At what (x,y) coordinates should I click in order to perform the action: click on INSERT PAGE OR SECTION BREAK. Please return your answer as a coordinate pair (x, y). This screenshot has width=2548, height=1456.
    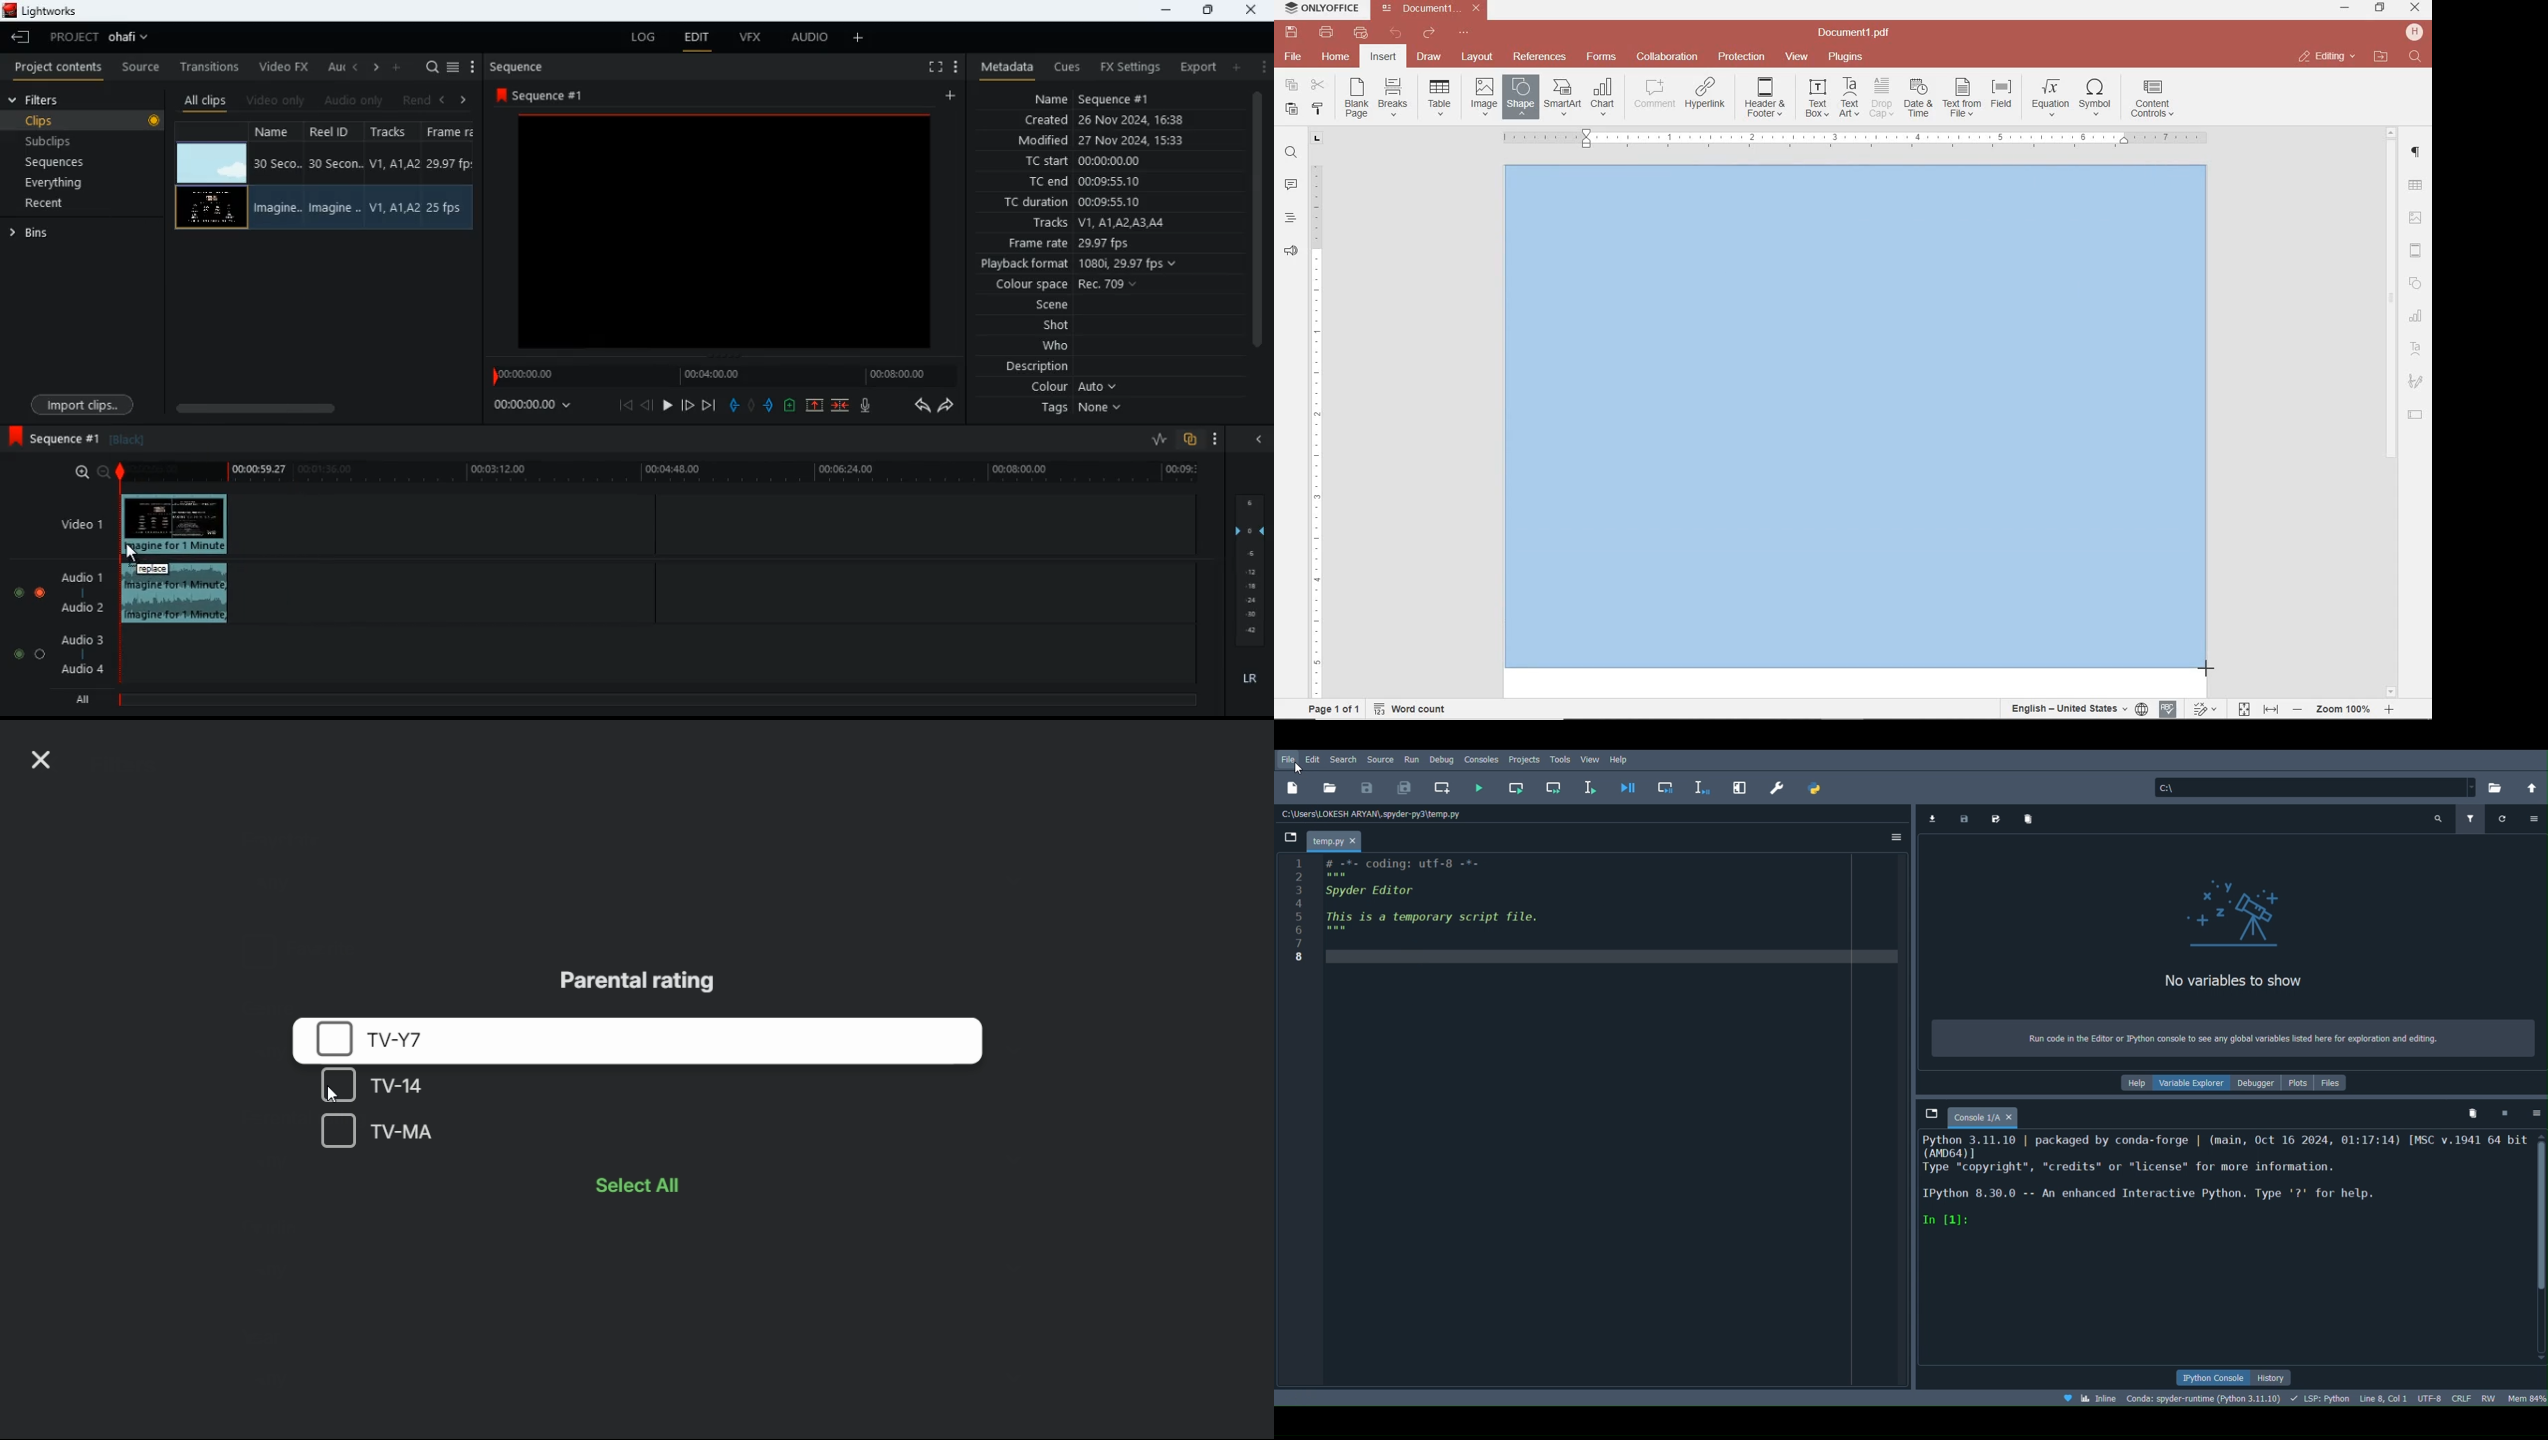
    Looking at the image, I should click on (1393, 98).